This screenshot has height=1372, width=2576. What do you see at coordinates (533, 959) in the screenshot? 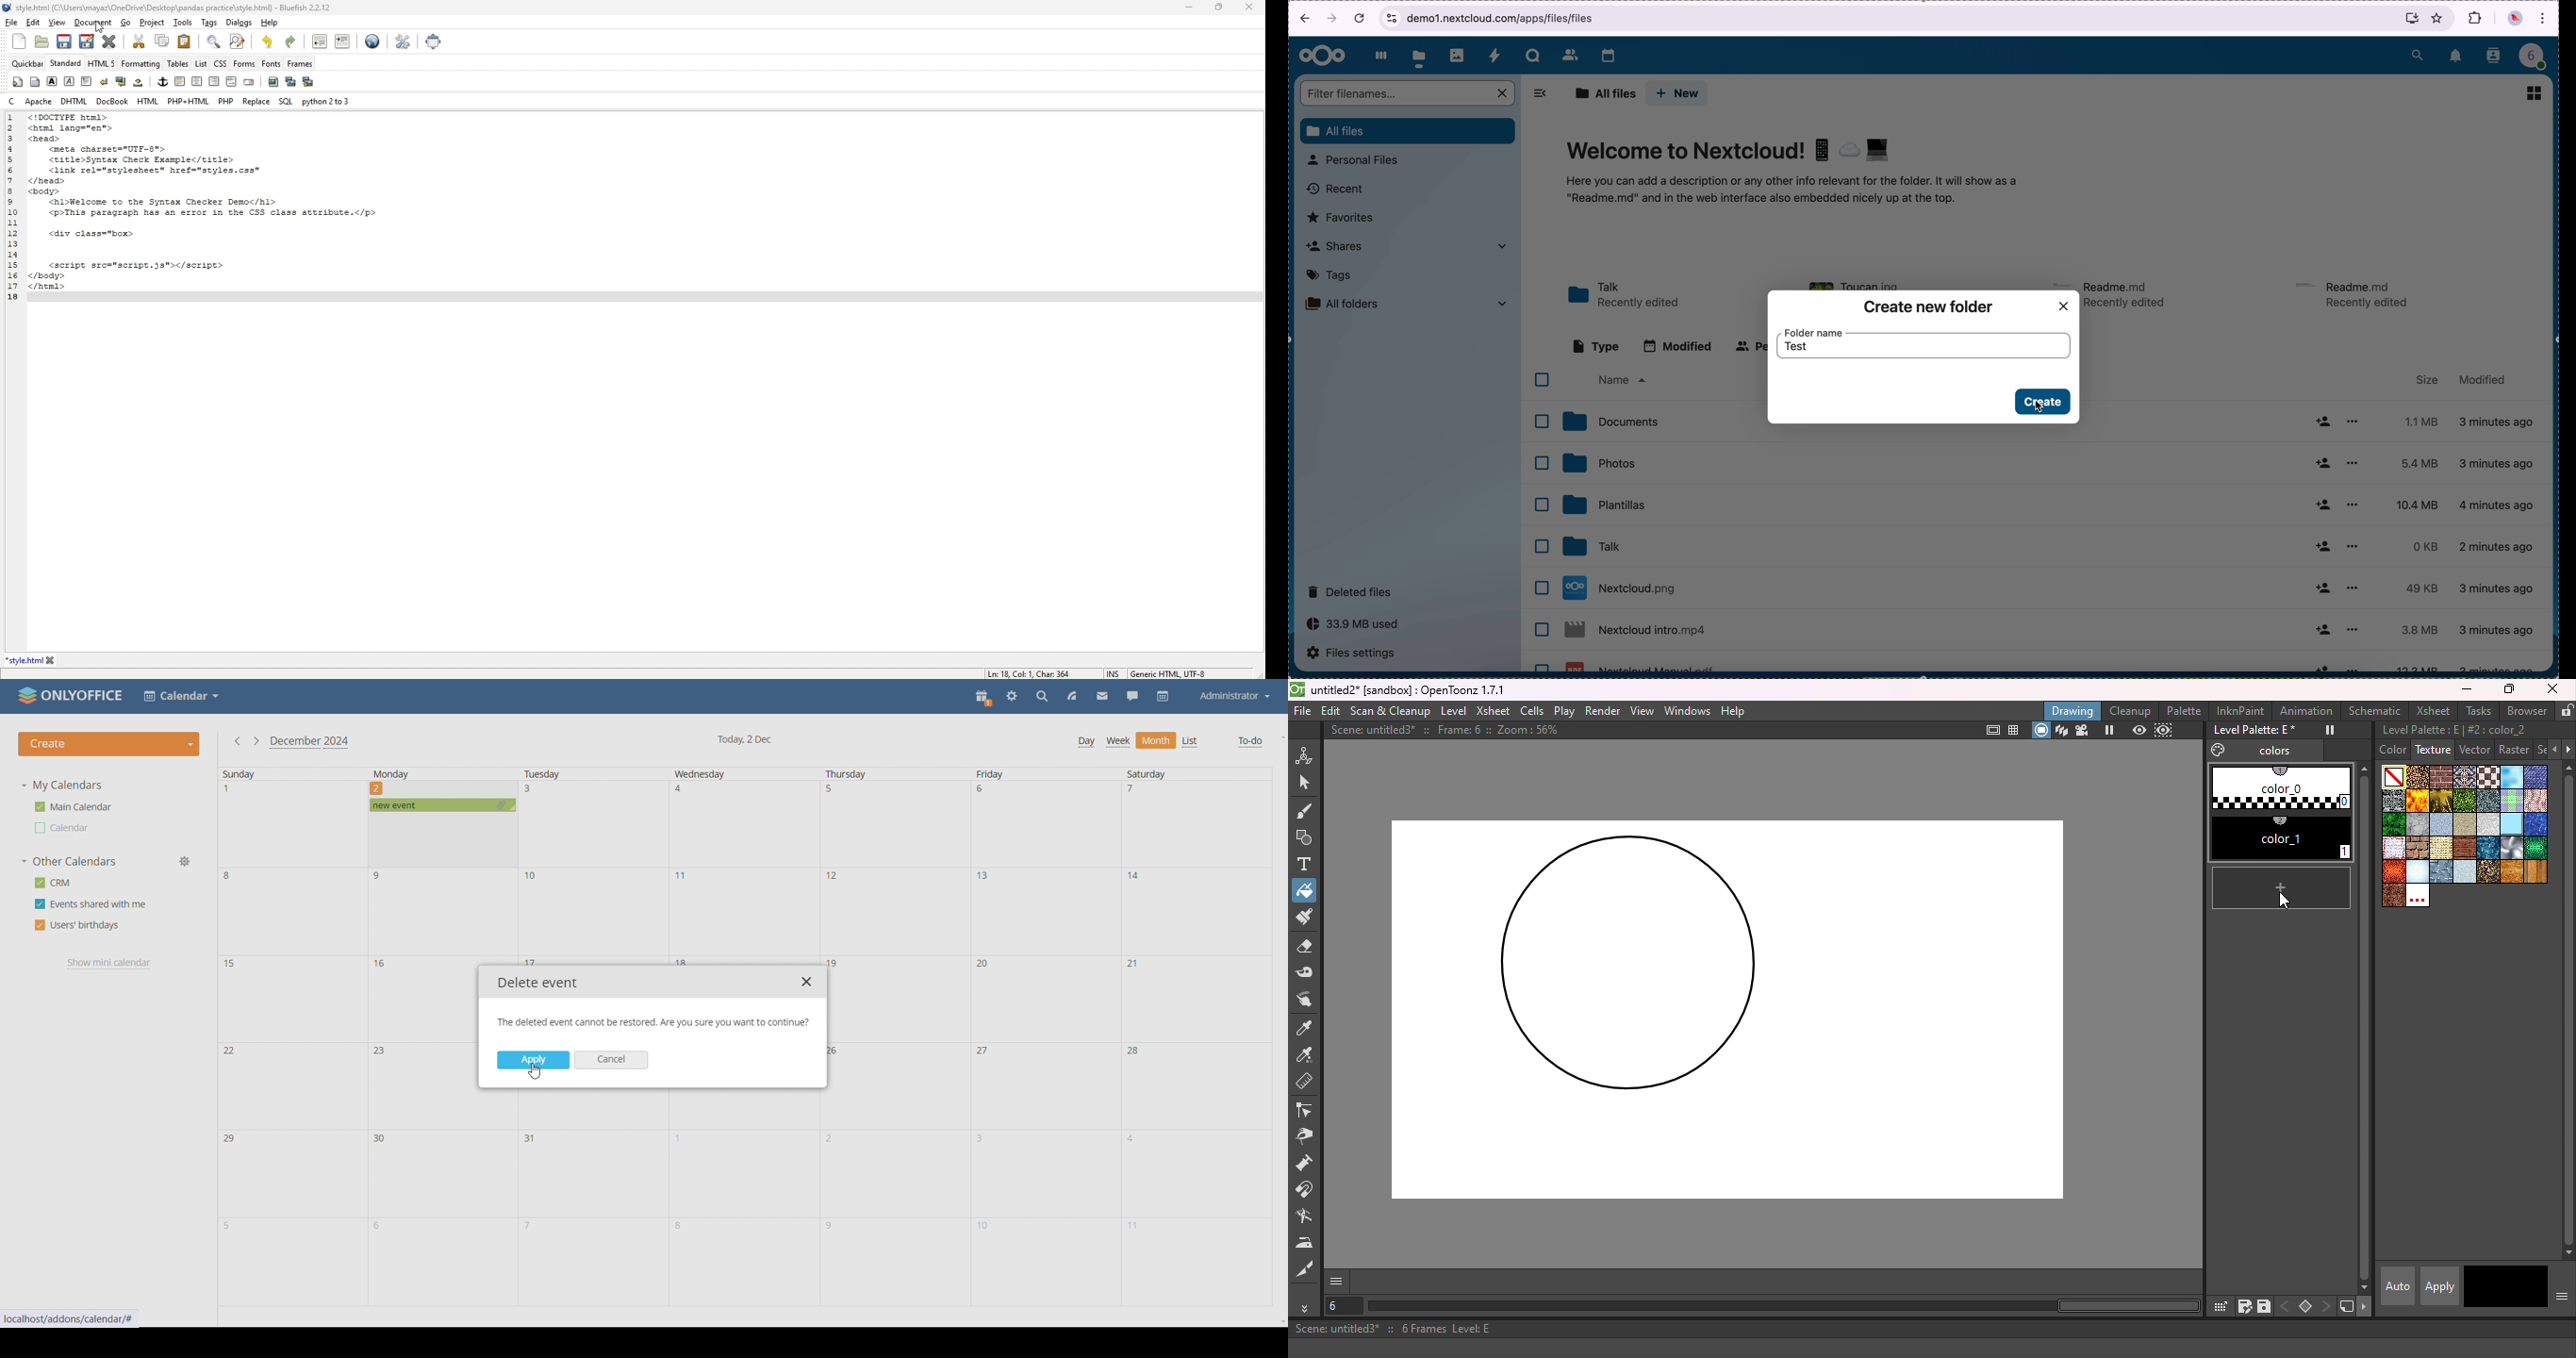
I see `17` at bounding box center [533, 959].